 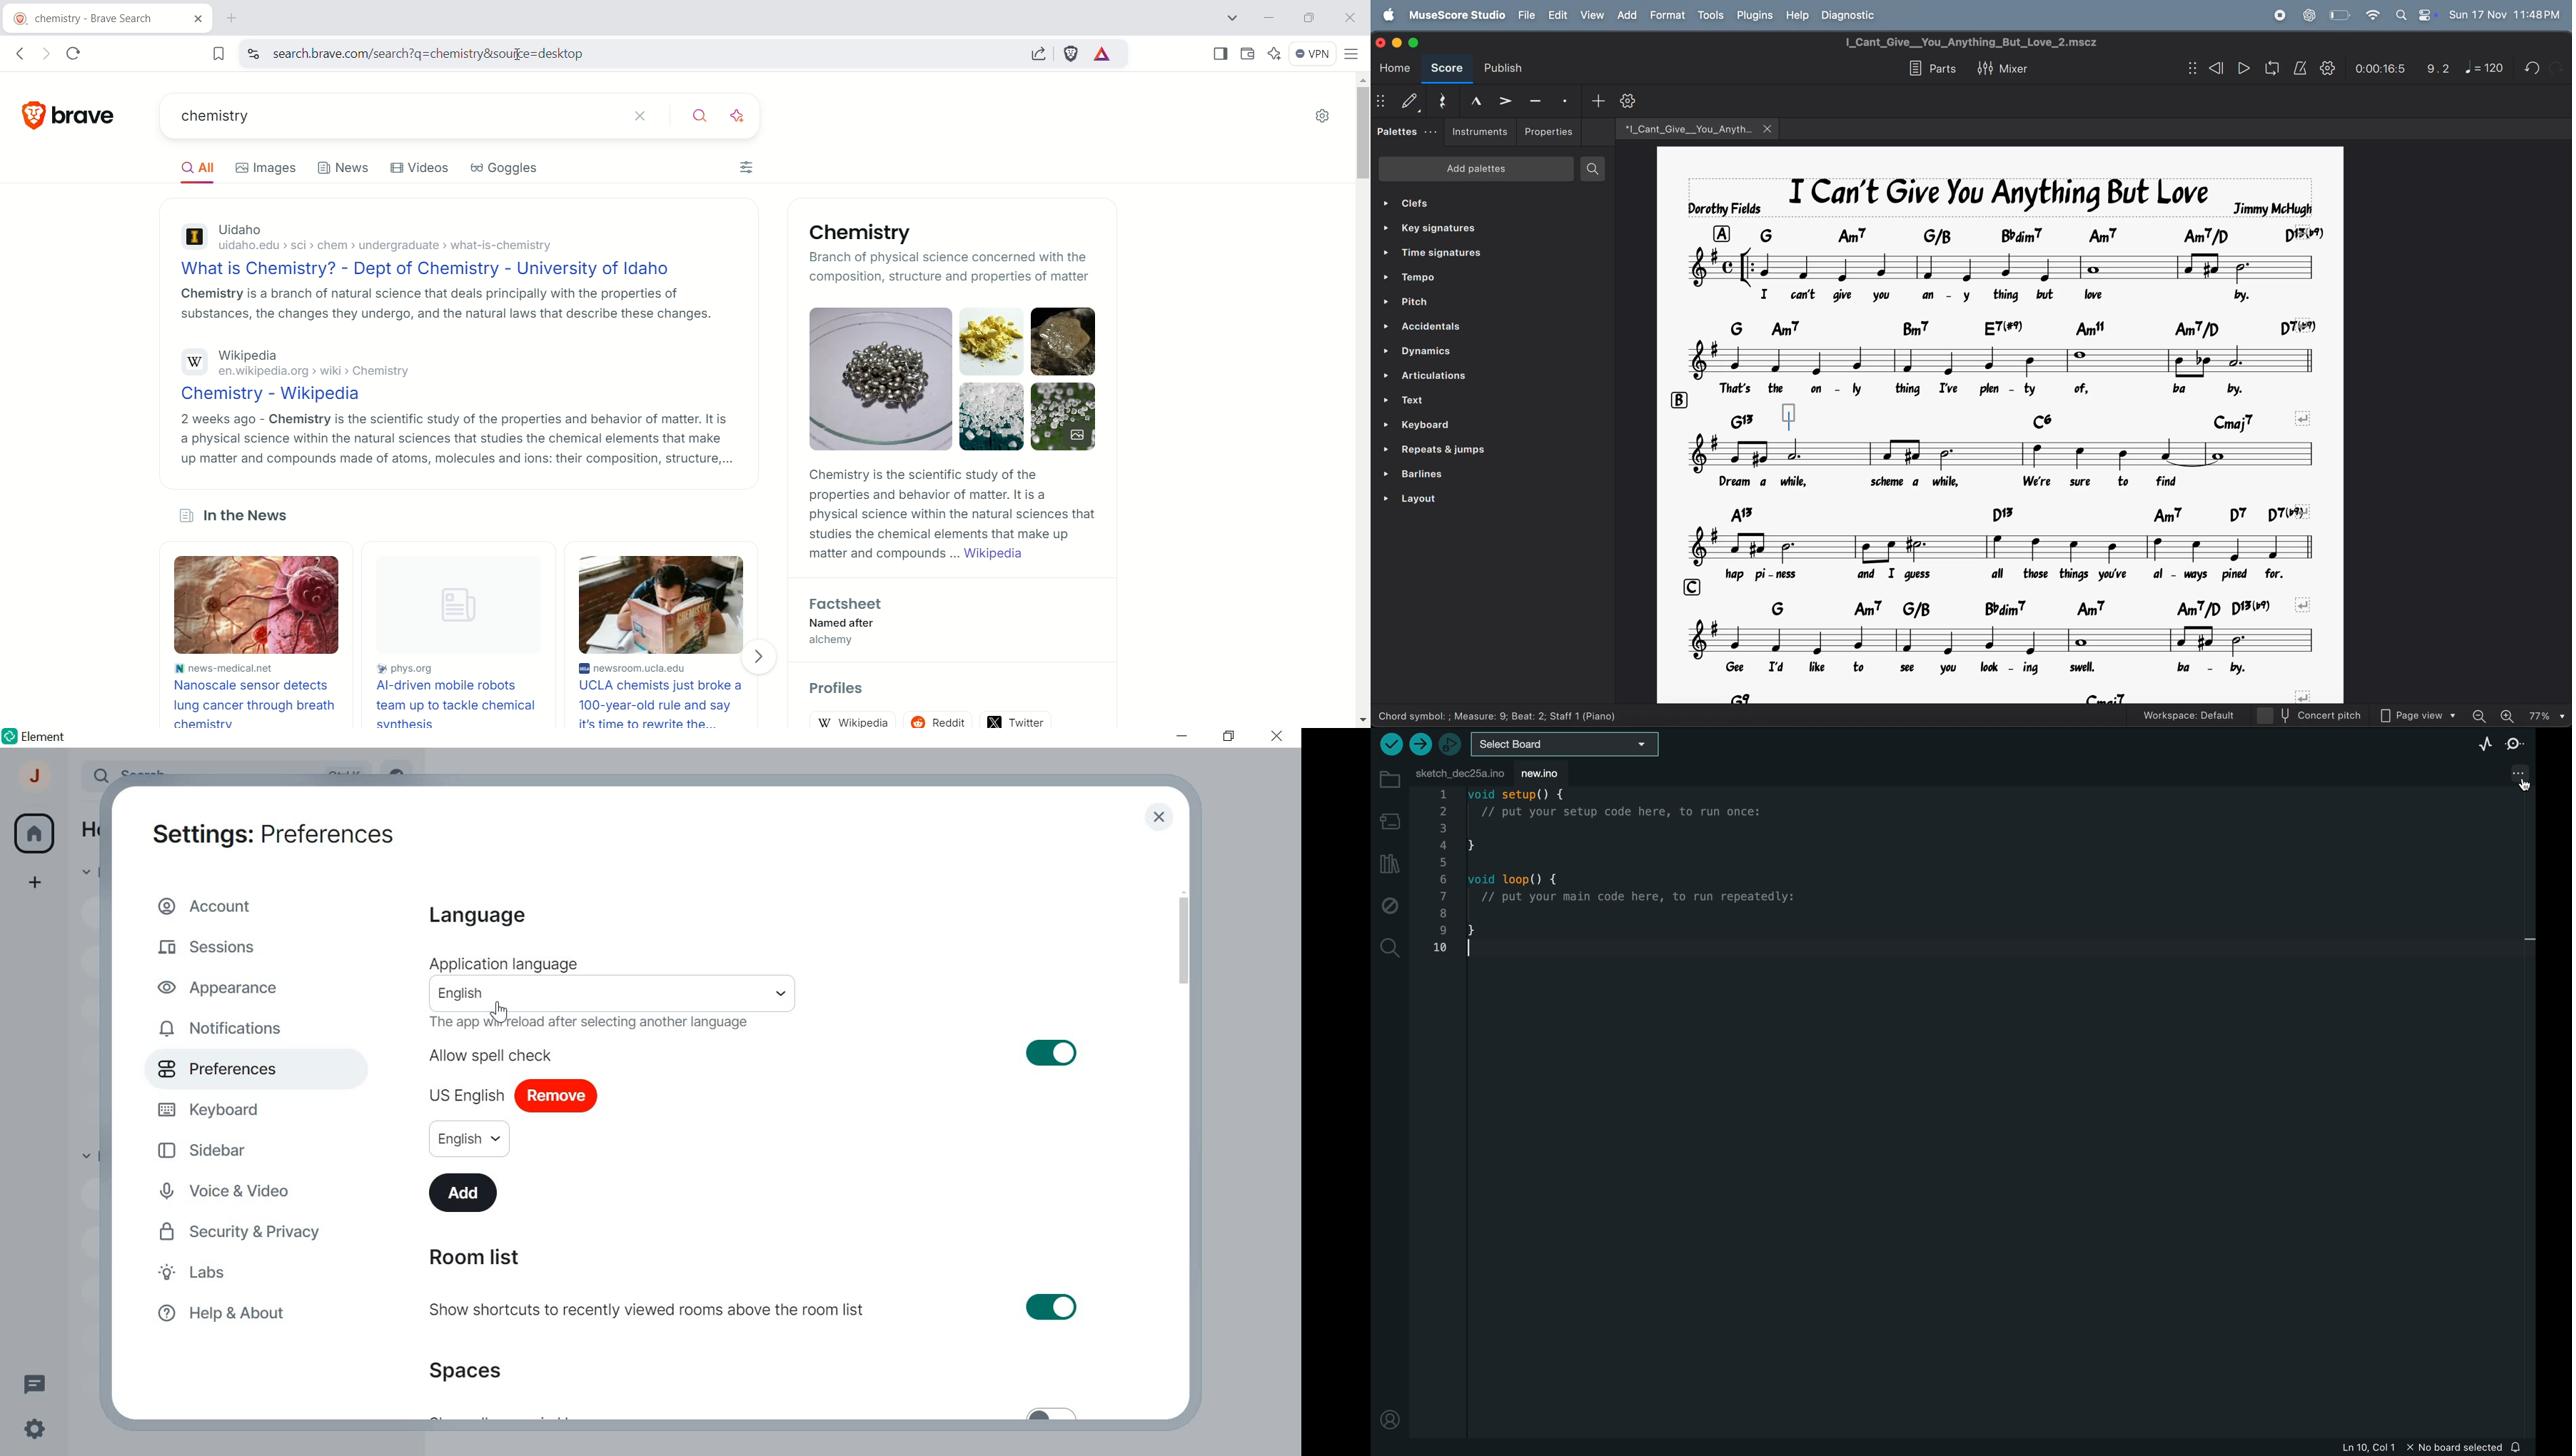 What do you see at coordinates (1475, 100) in the screenshot?
I see `marcato` at bounding box center [1475, 100].